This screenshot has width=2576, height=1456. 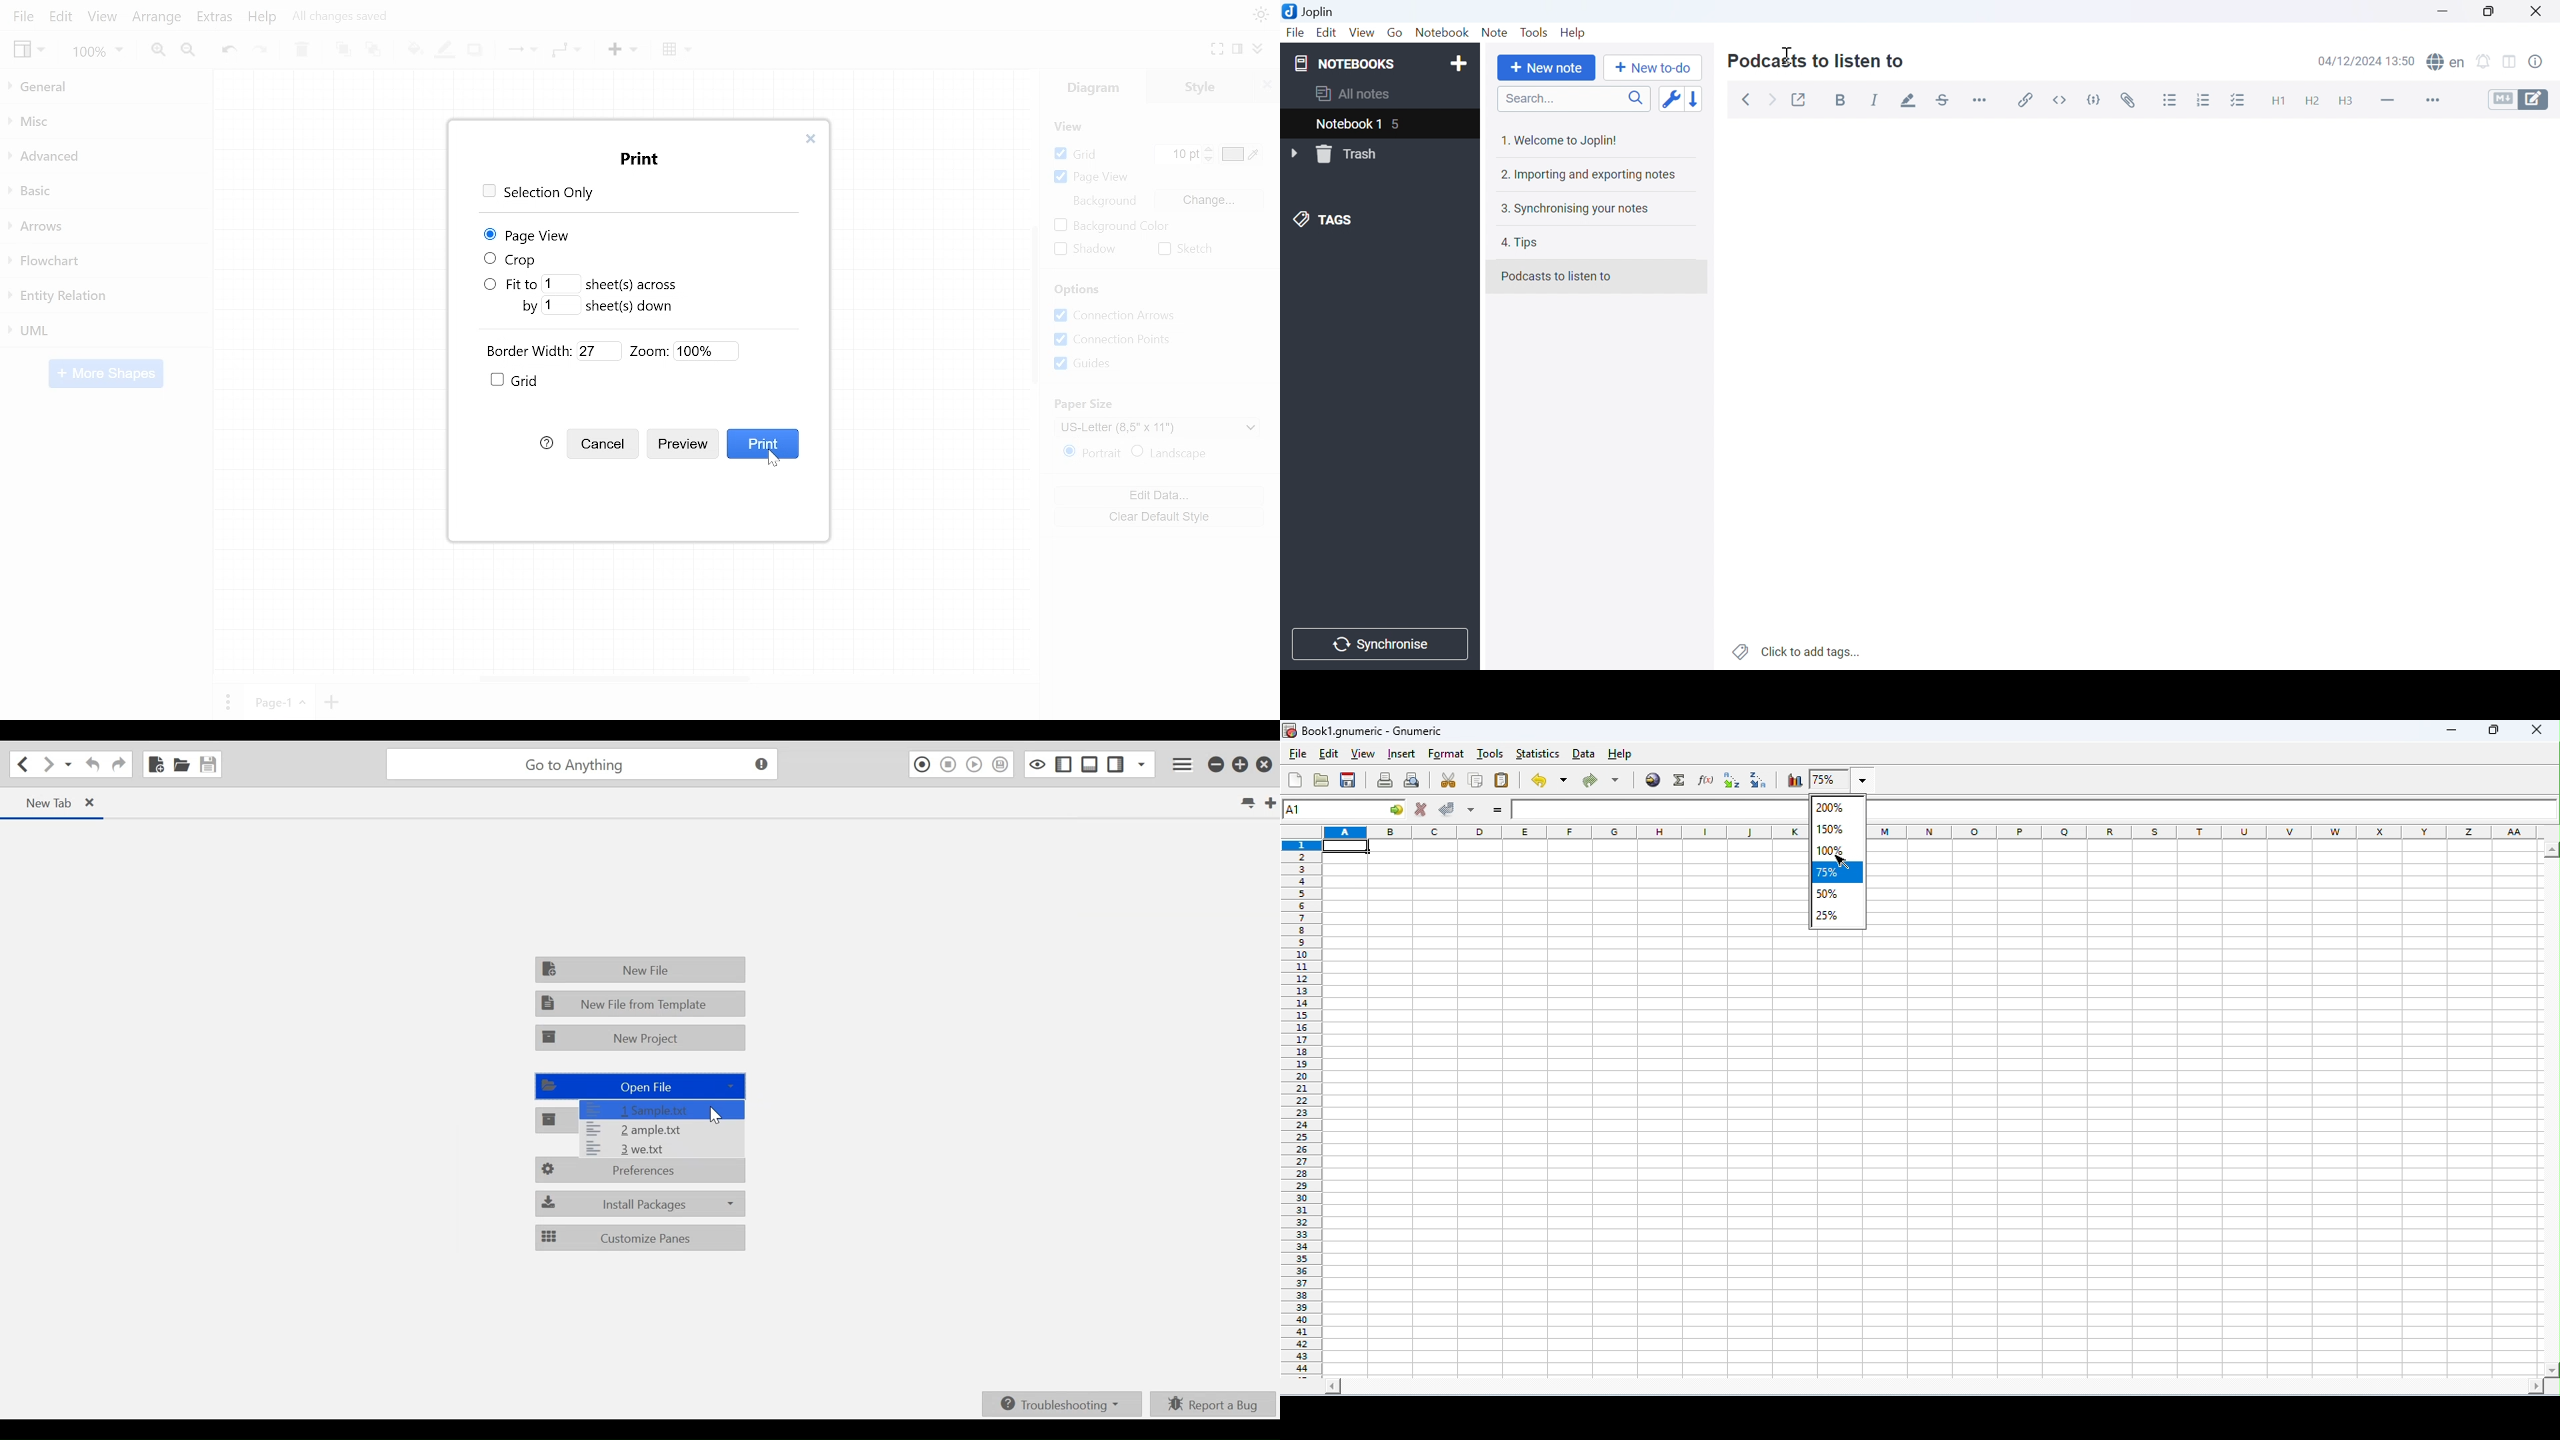 What do you see at coordinates (1365, 730) in the screenshot?
I see `Book1 gnumeric - Gnumeric` at bounding box center [1365, 730].